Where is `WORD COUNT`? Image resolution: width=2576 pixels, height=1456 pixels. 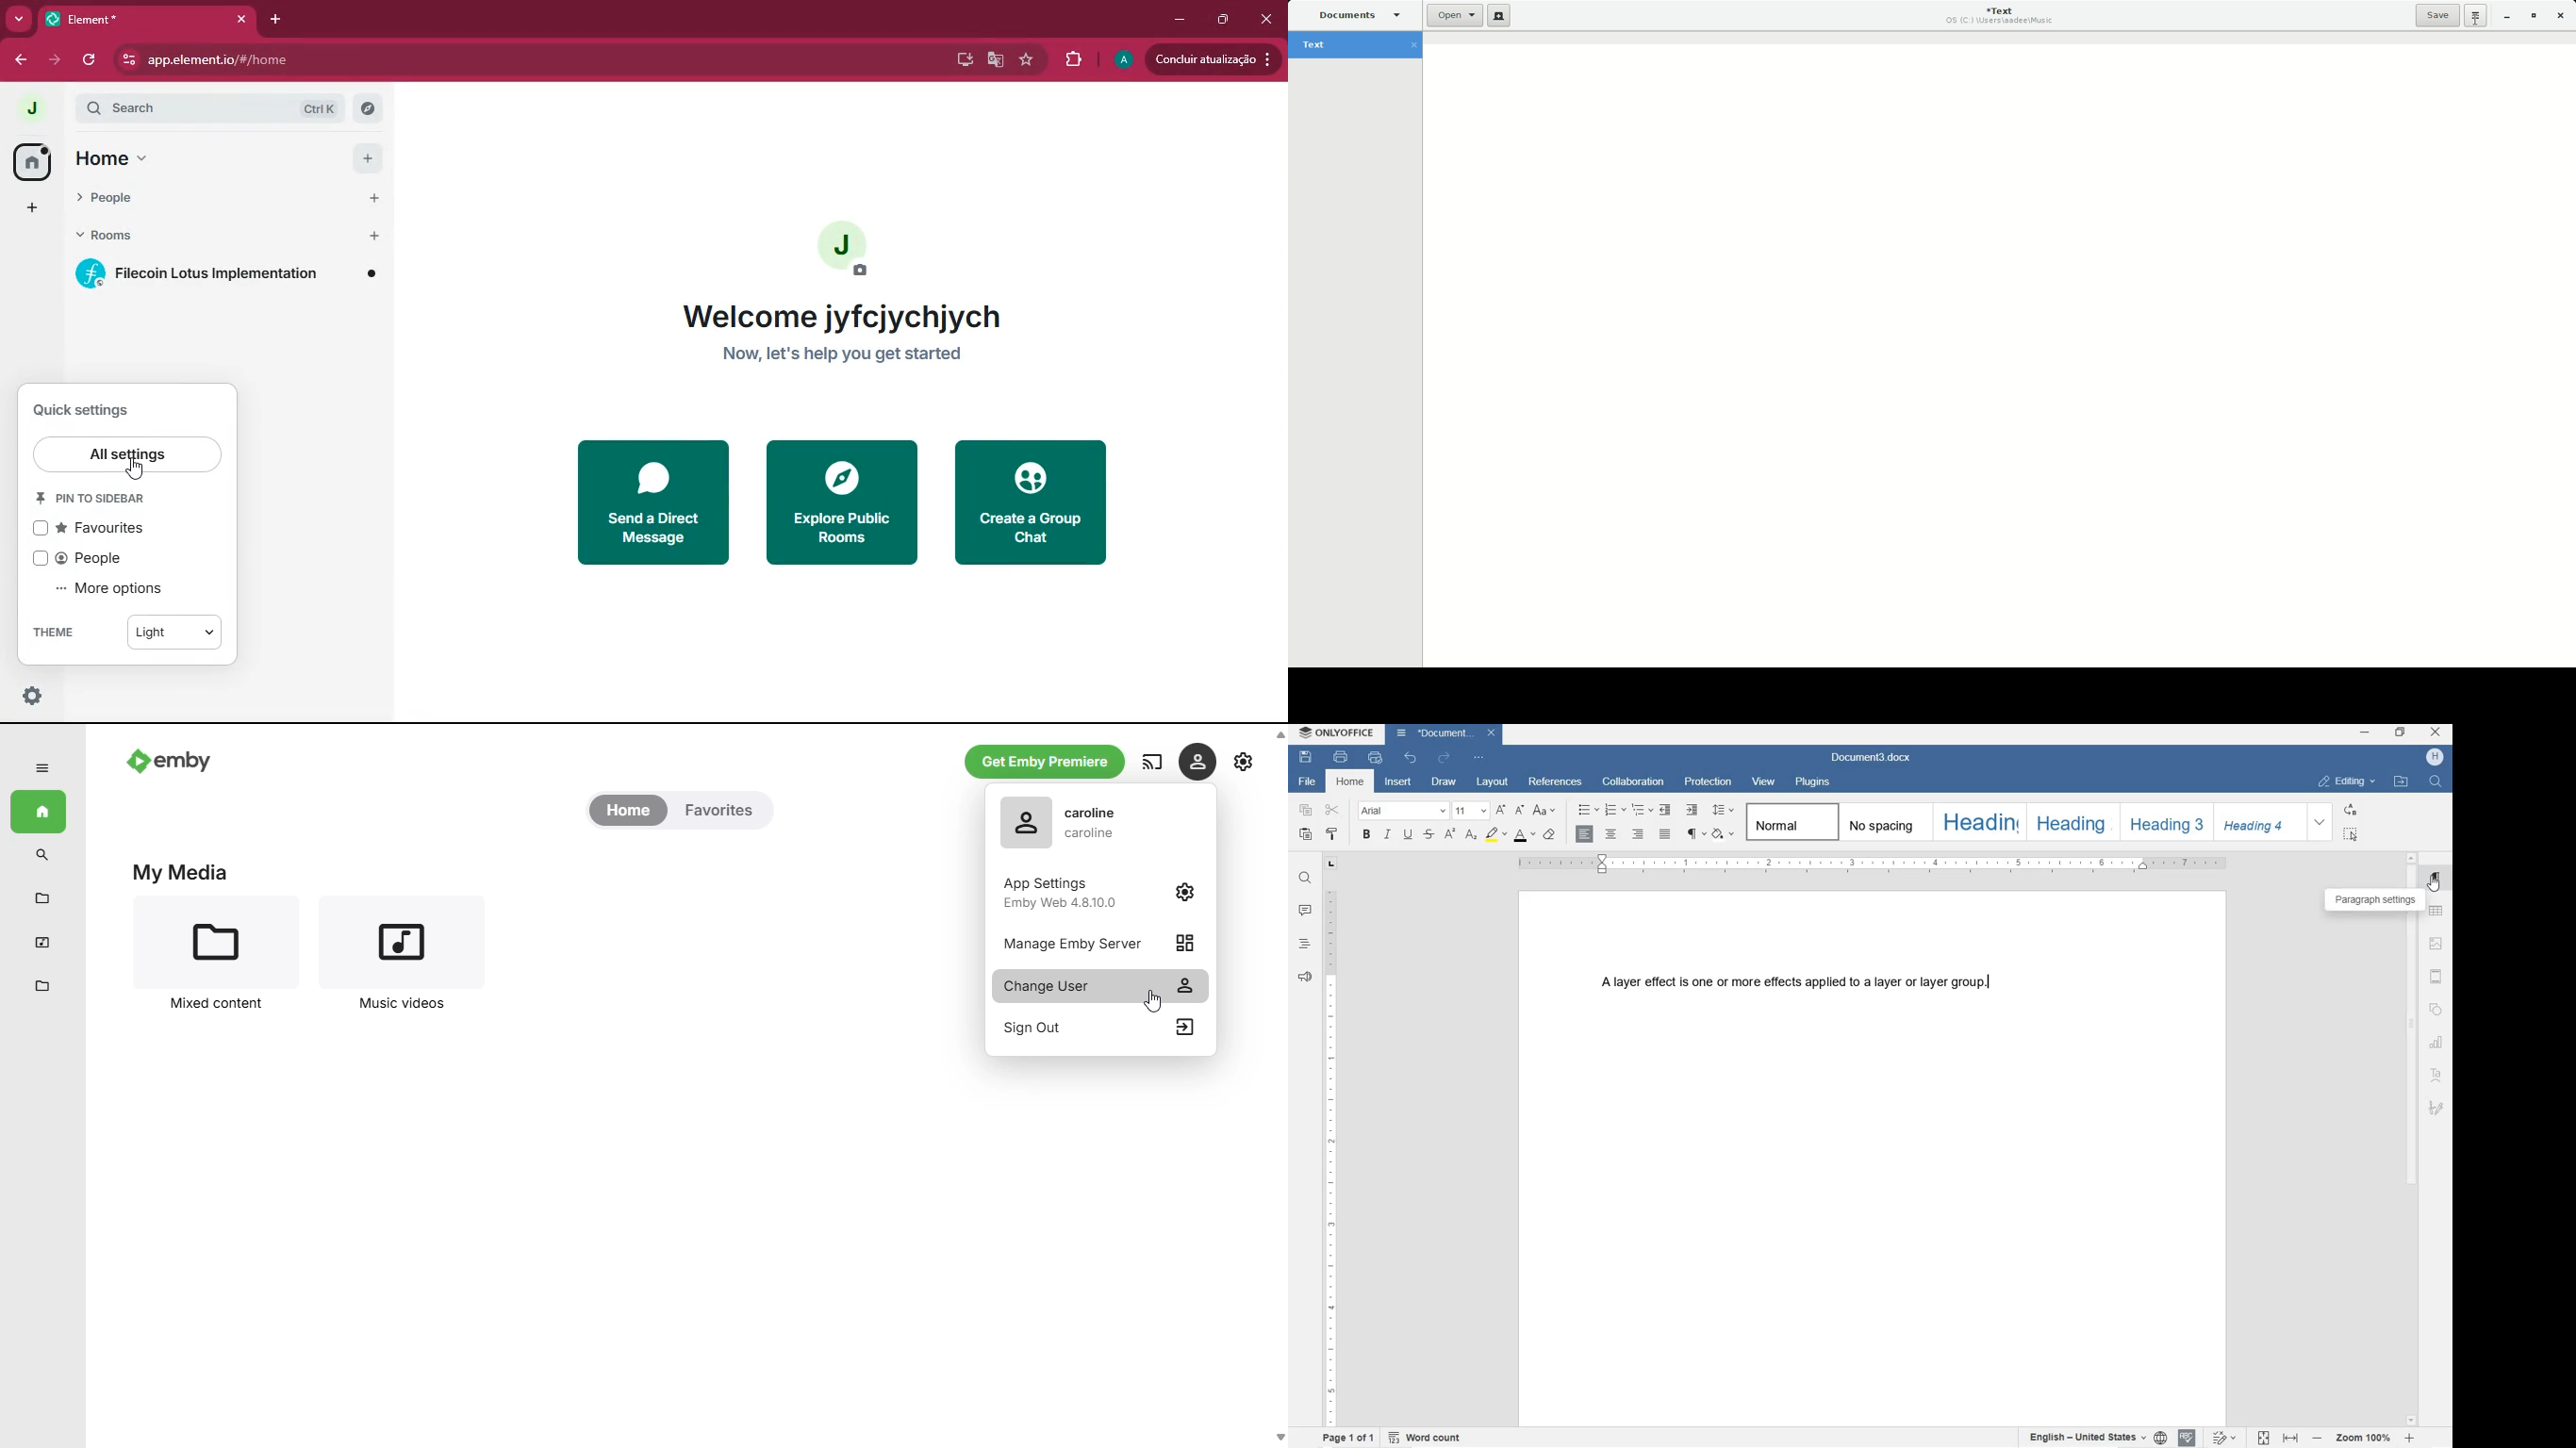 WORD COUNT is located at coordinates (1427, 1436).